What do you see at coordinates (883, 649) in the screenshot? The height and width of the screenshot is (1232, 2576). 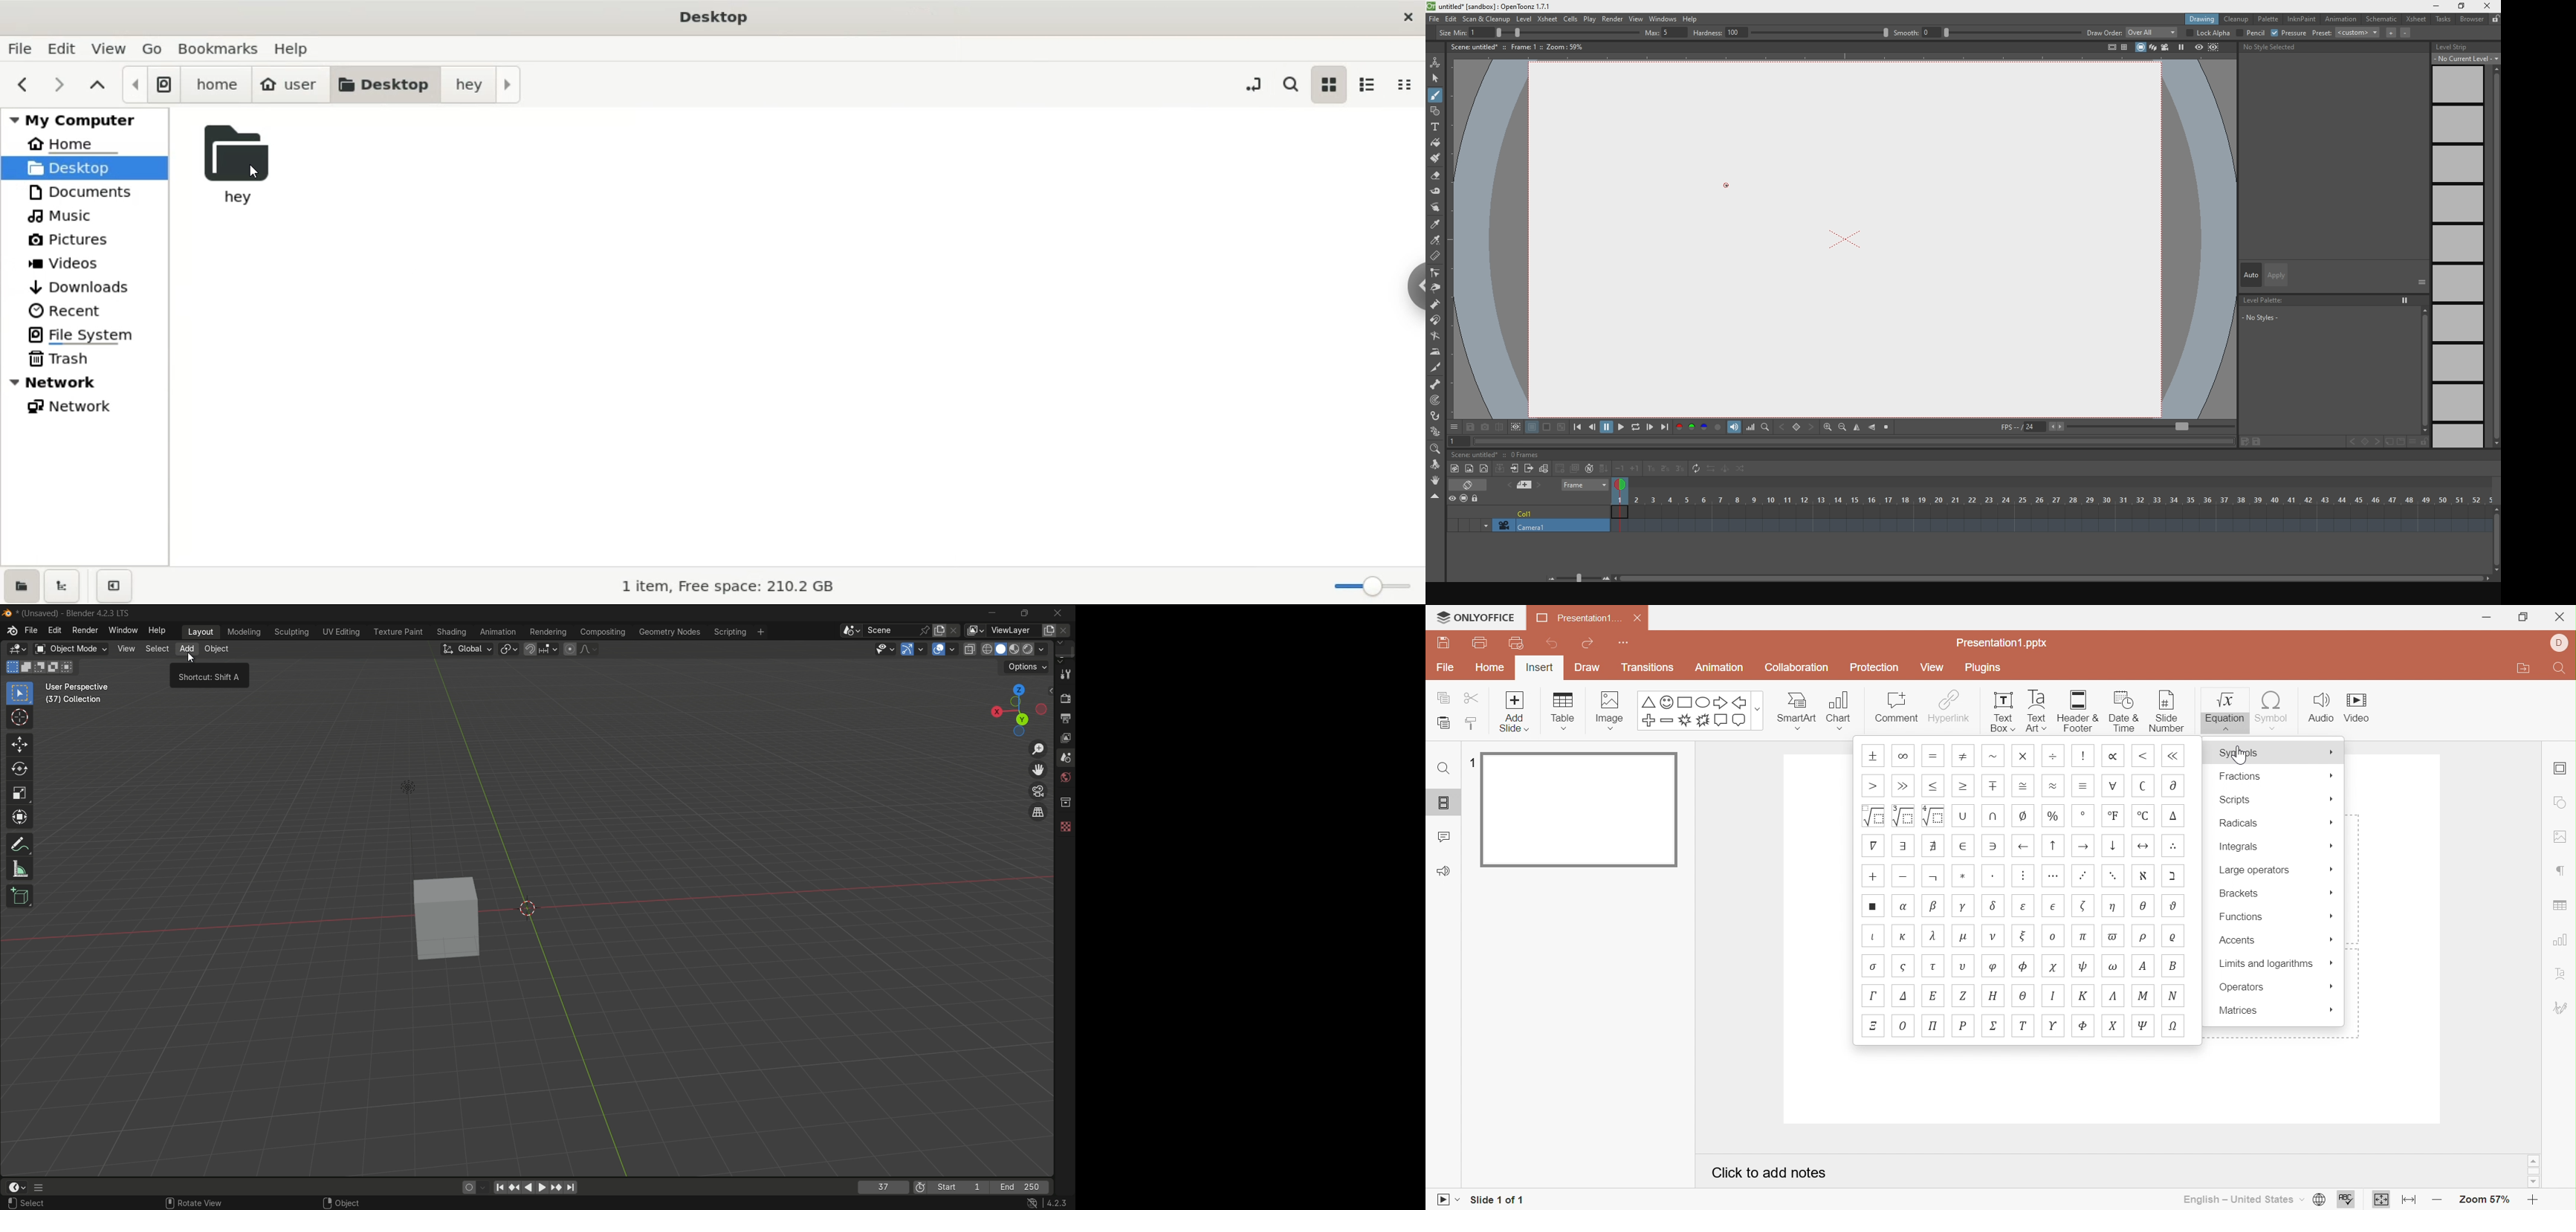 I see `selectability and visibility` at bounding box center [883, 649].